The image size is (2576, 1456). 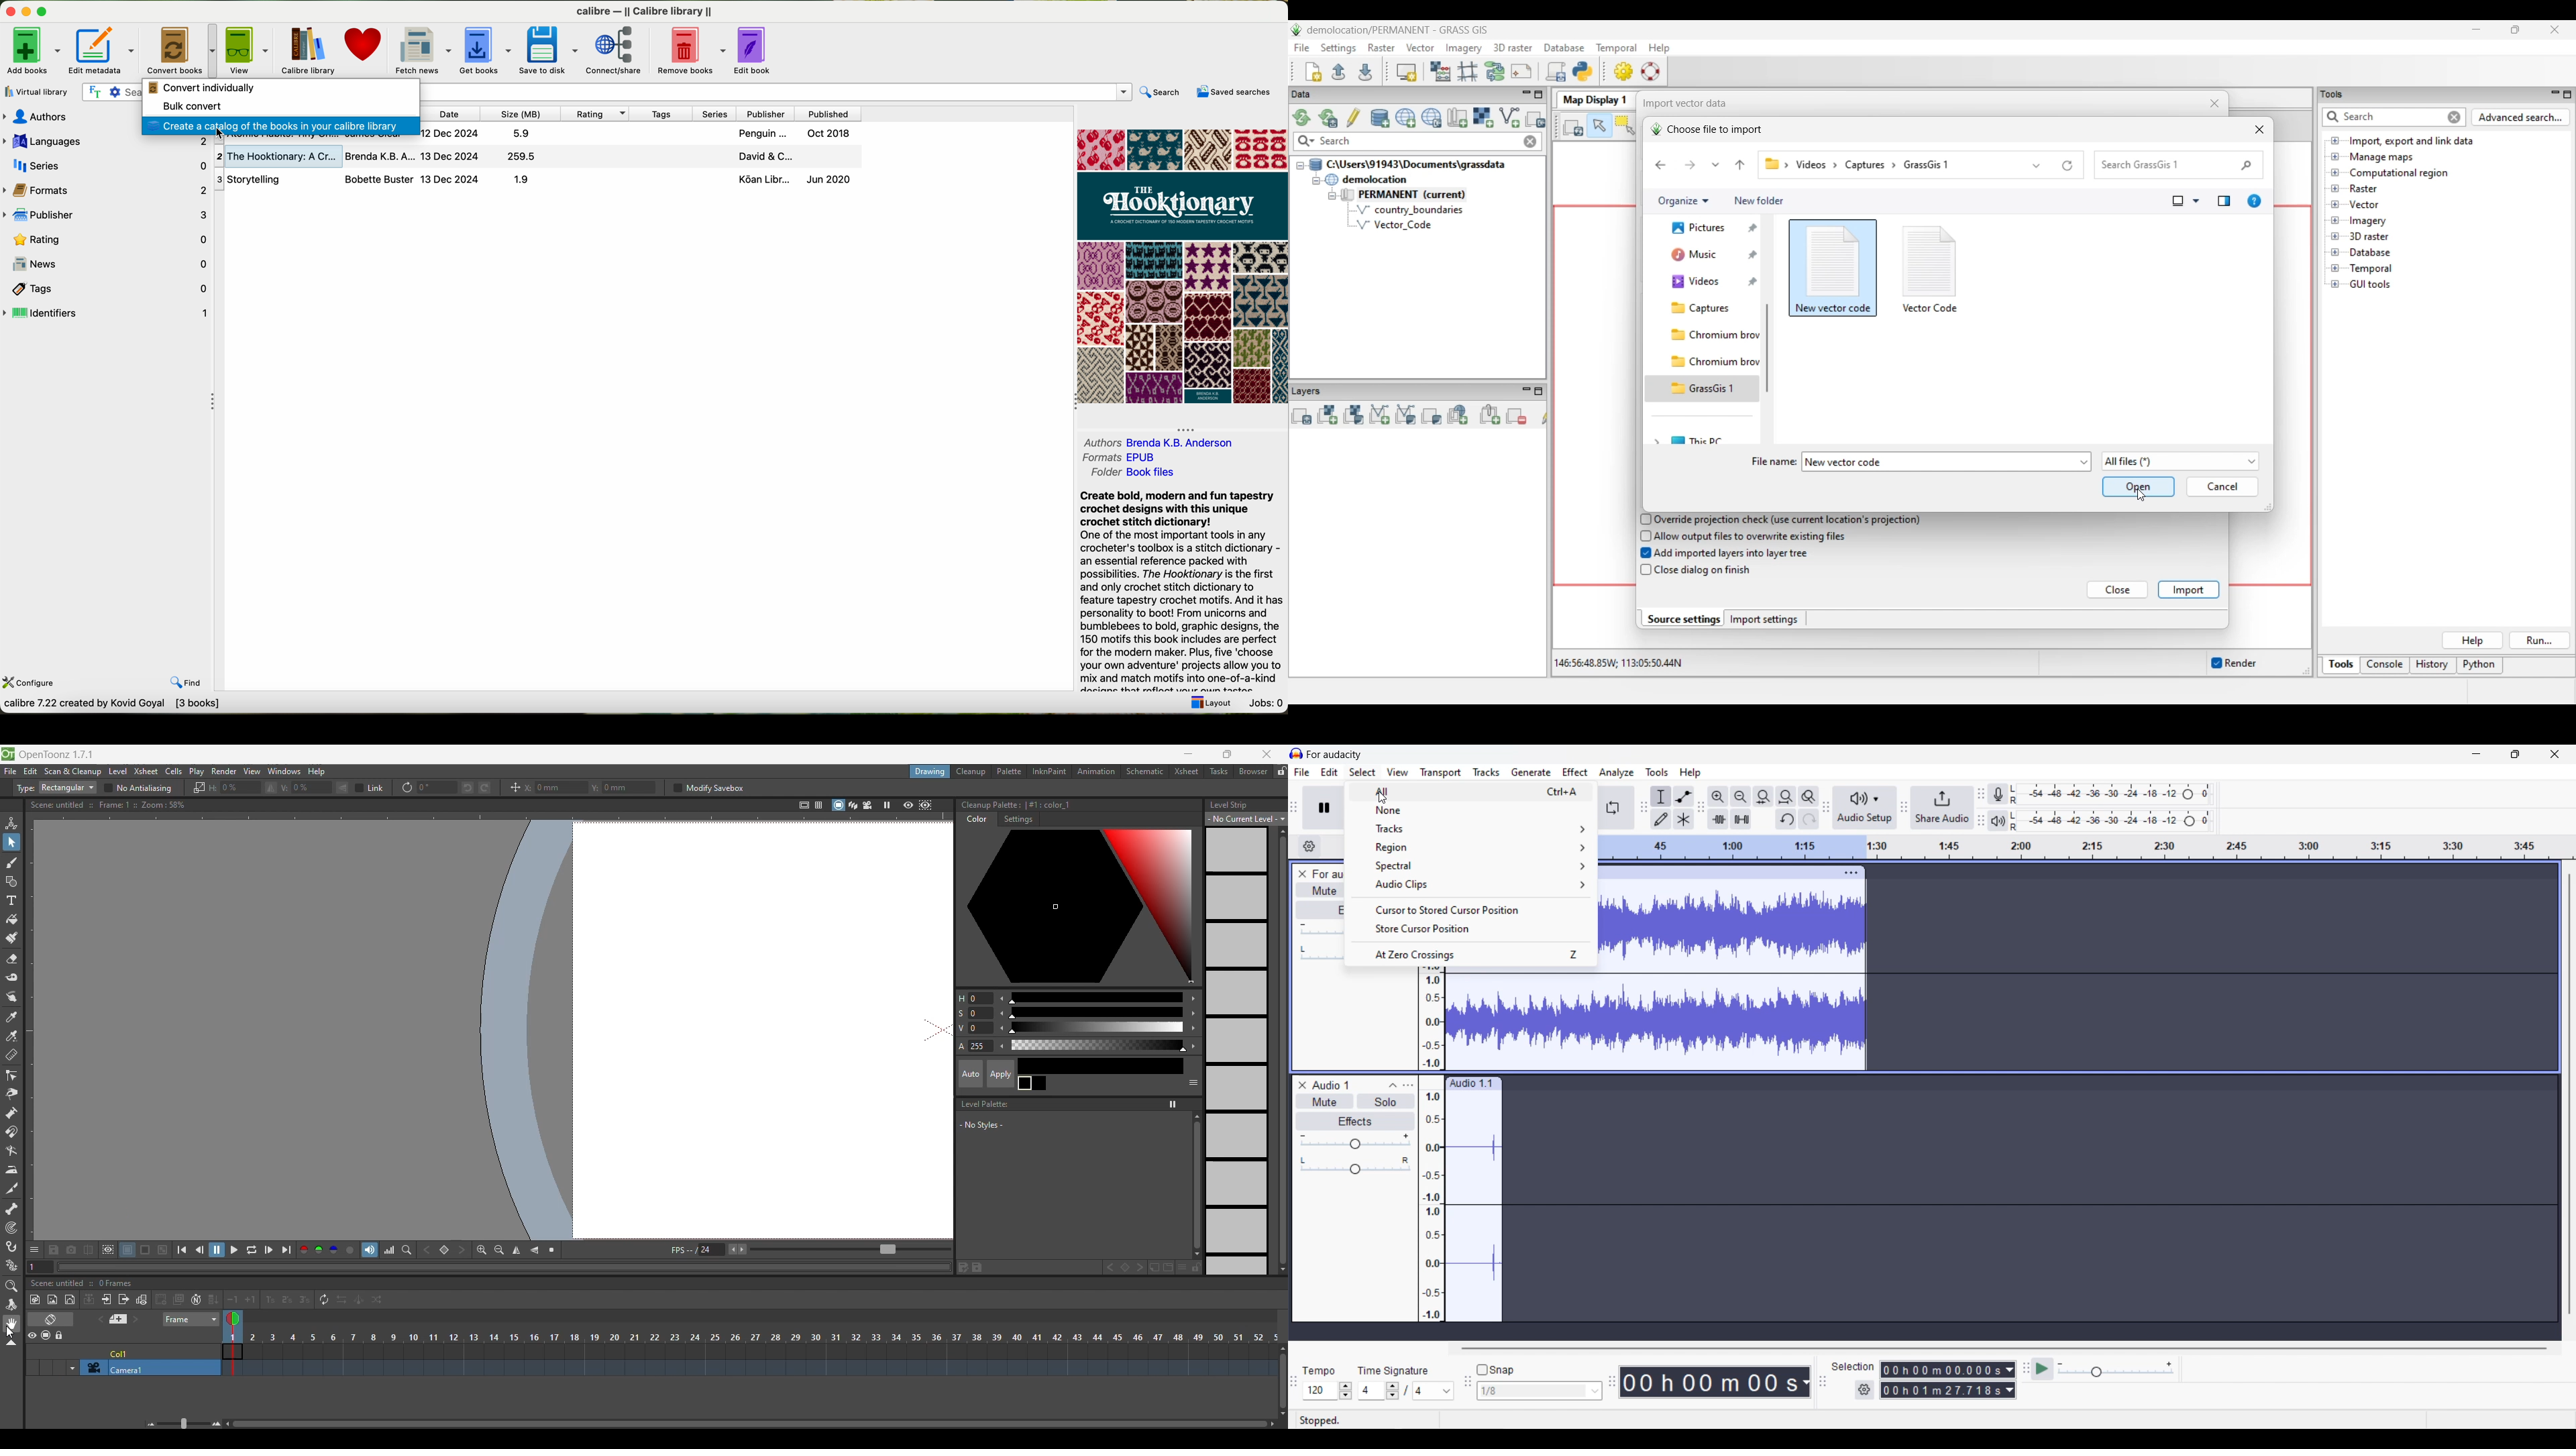 I want to click on time signature , so click(x=1393, y=1370).